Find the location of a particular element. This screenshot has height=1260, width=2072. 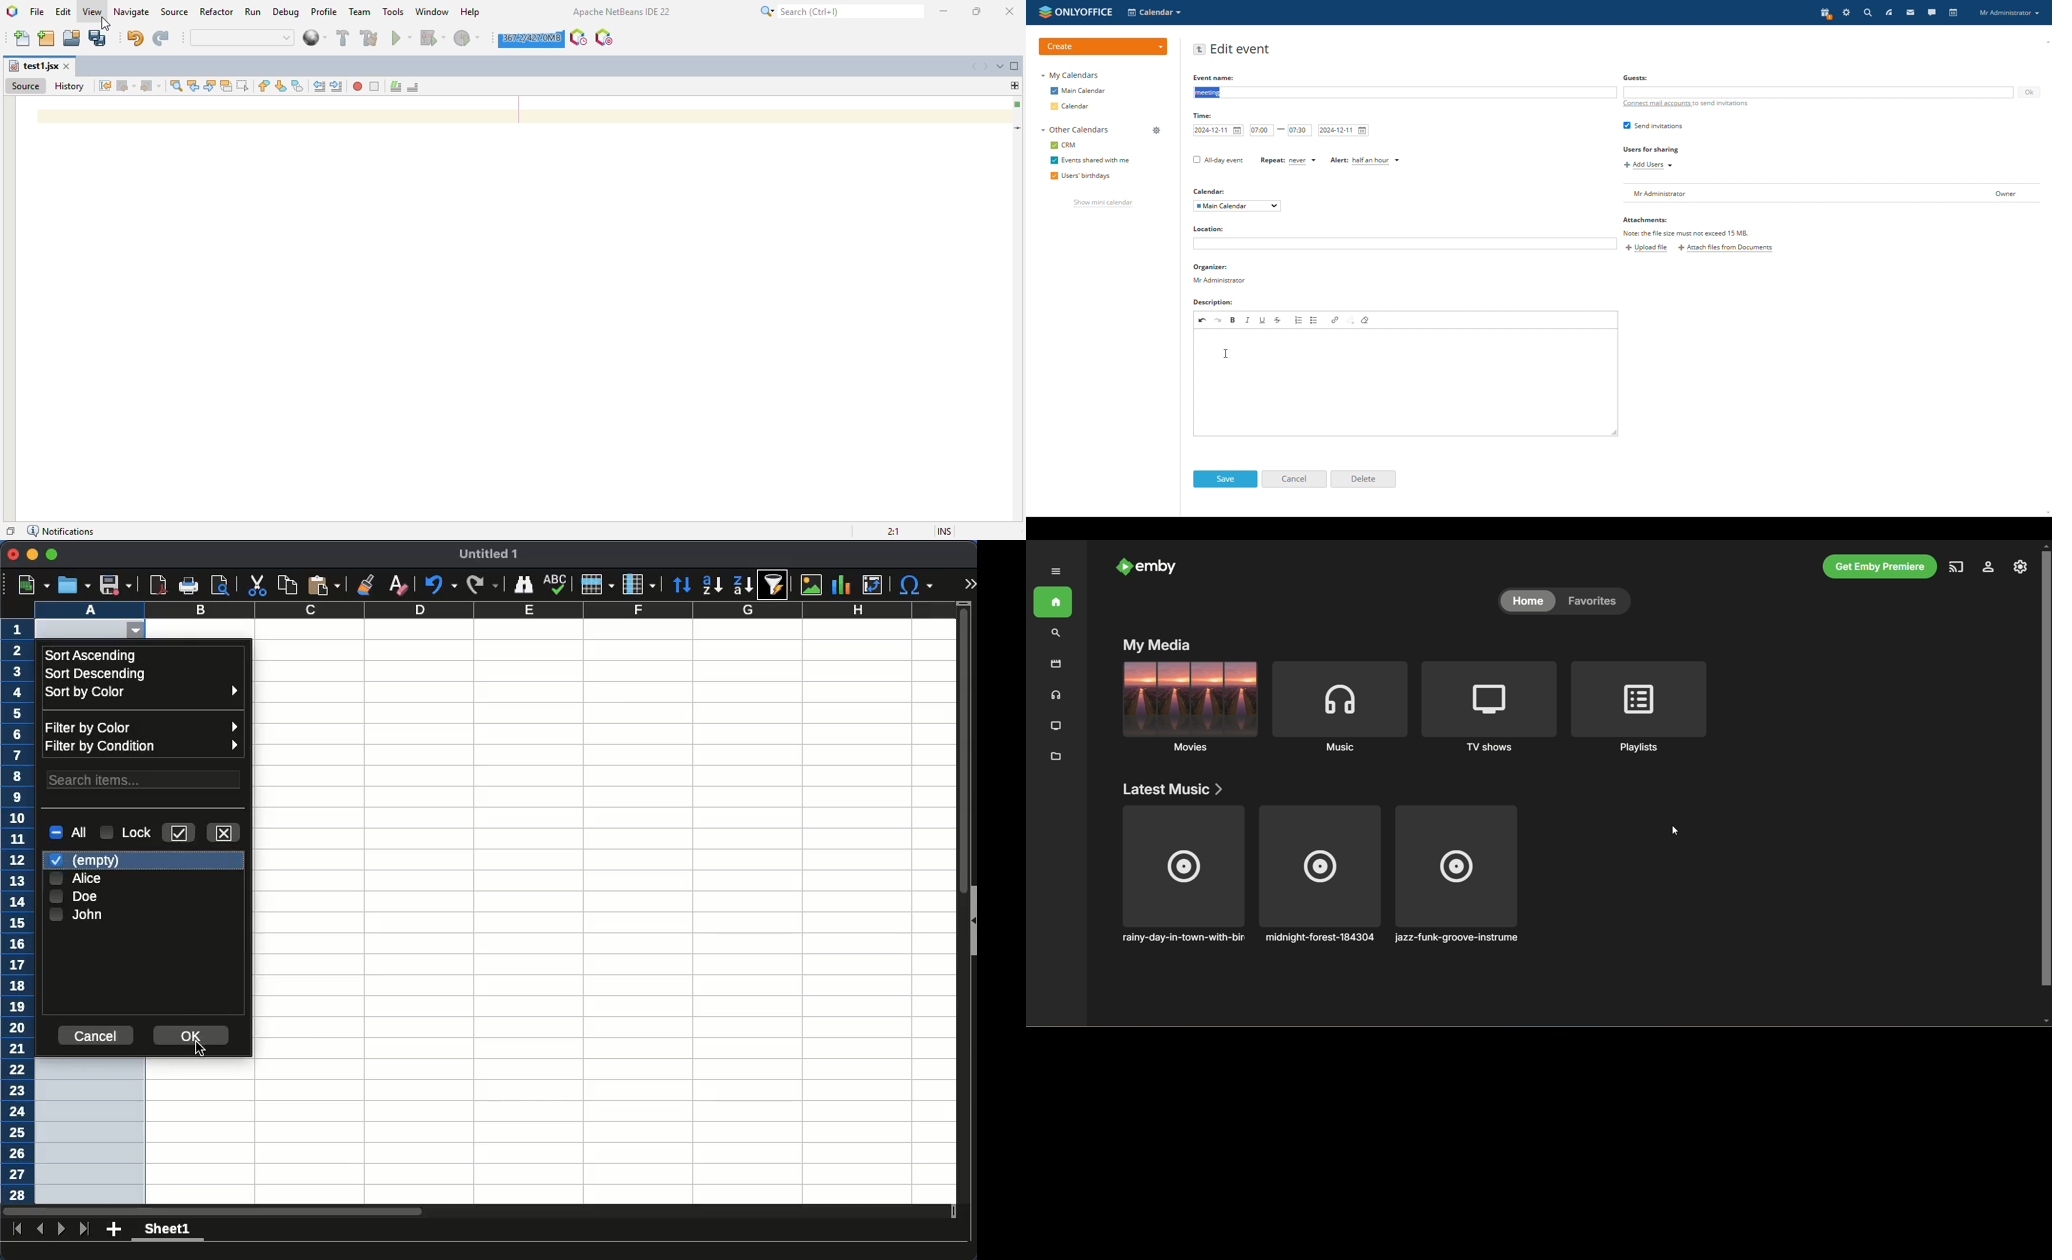

column is located at coordinates (494, 610).